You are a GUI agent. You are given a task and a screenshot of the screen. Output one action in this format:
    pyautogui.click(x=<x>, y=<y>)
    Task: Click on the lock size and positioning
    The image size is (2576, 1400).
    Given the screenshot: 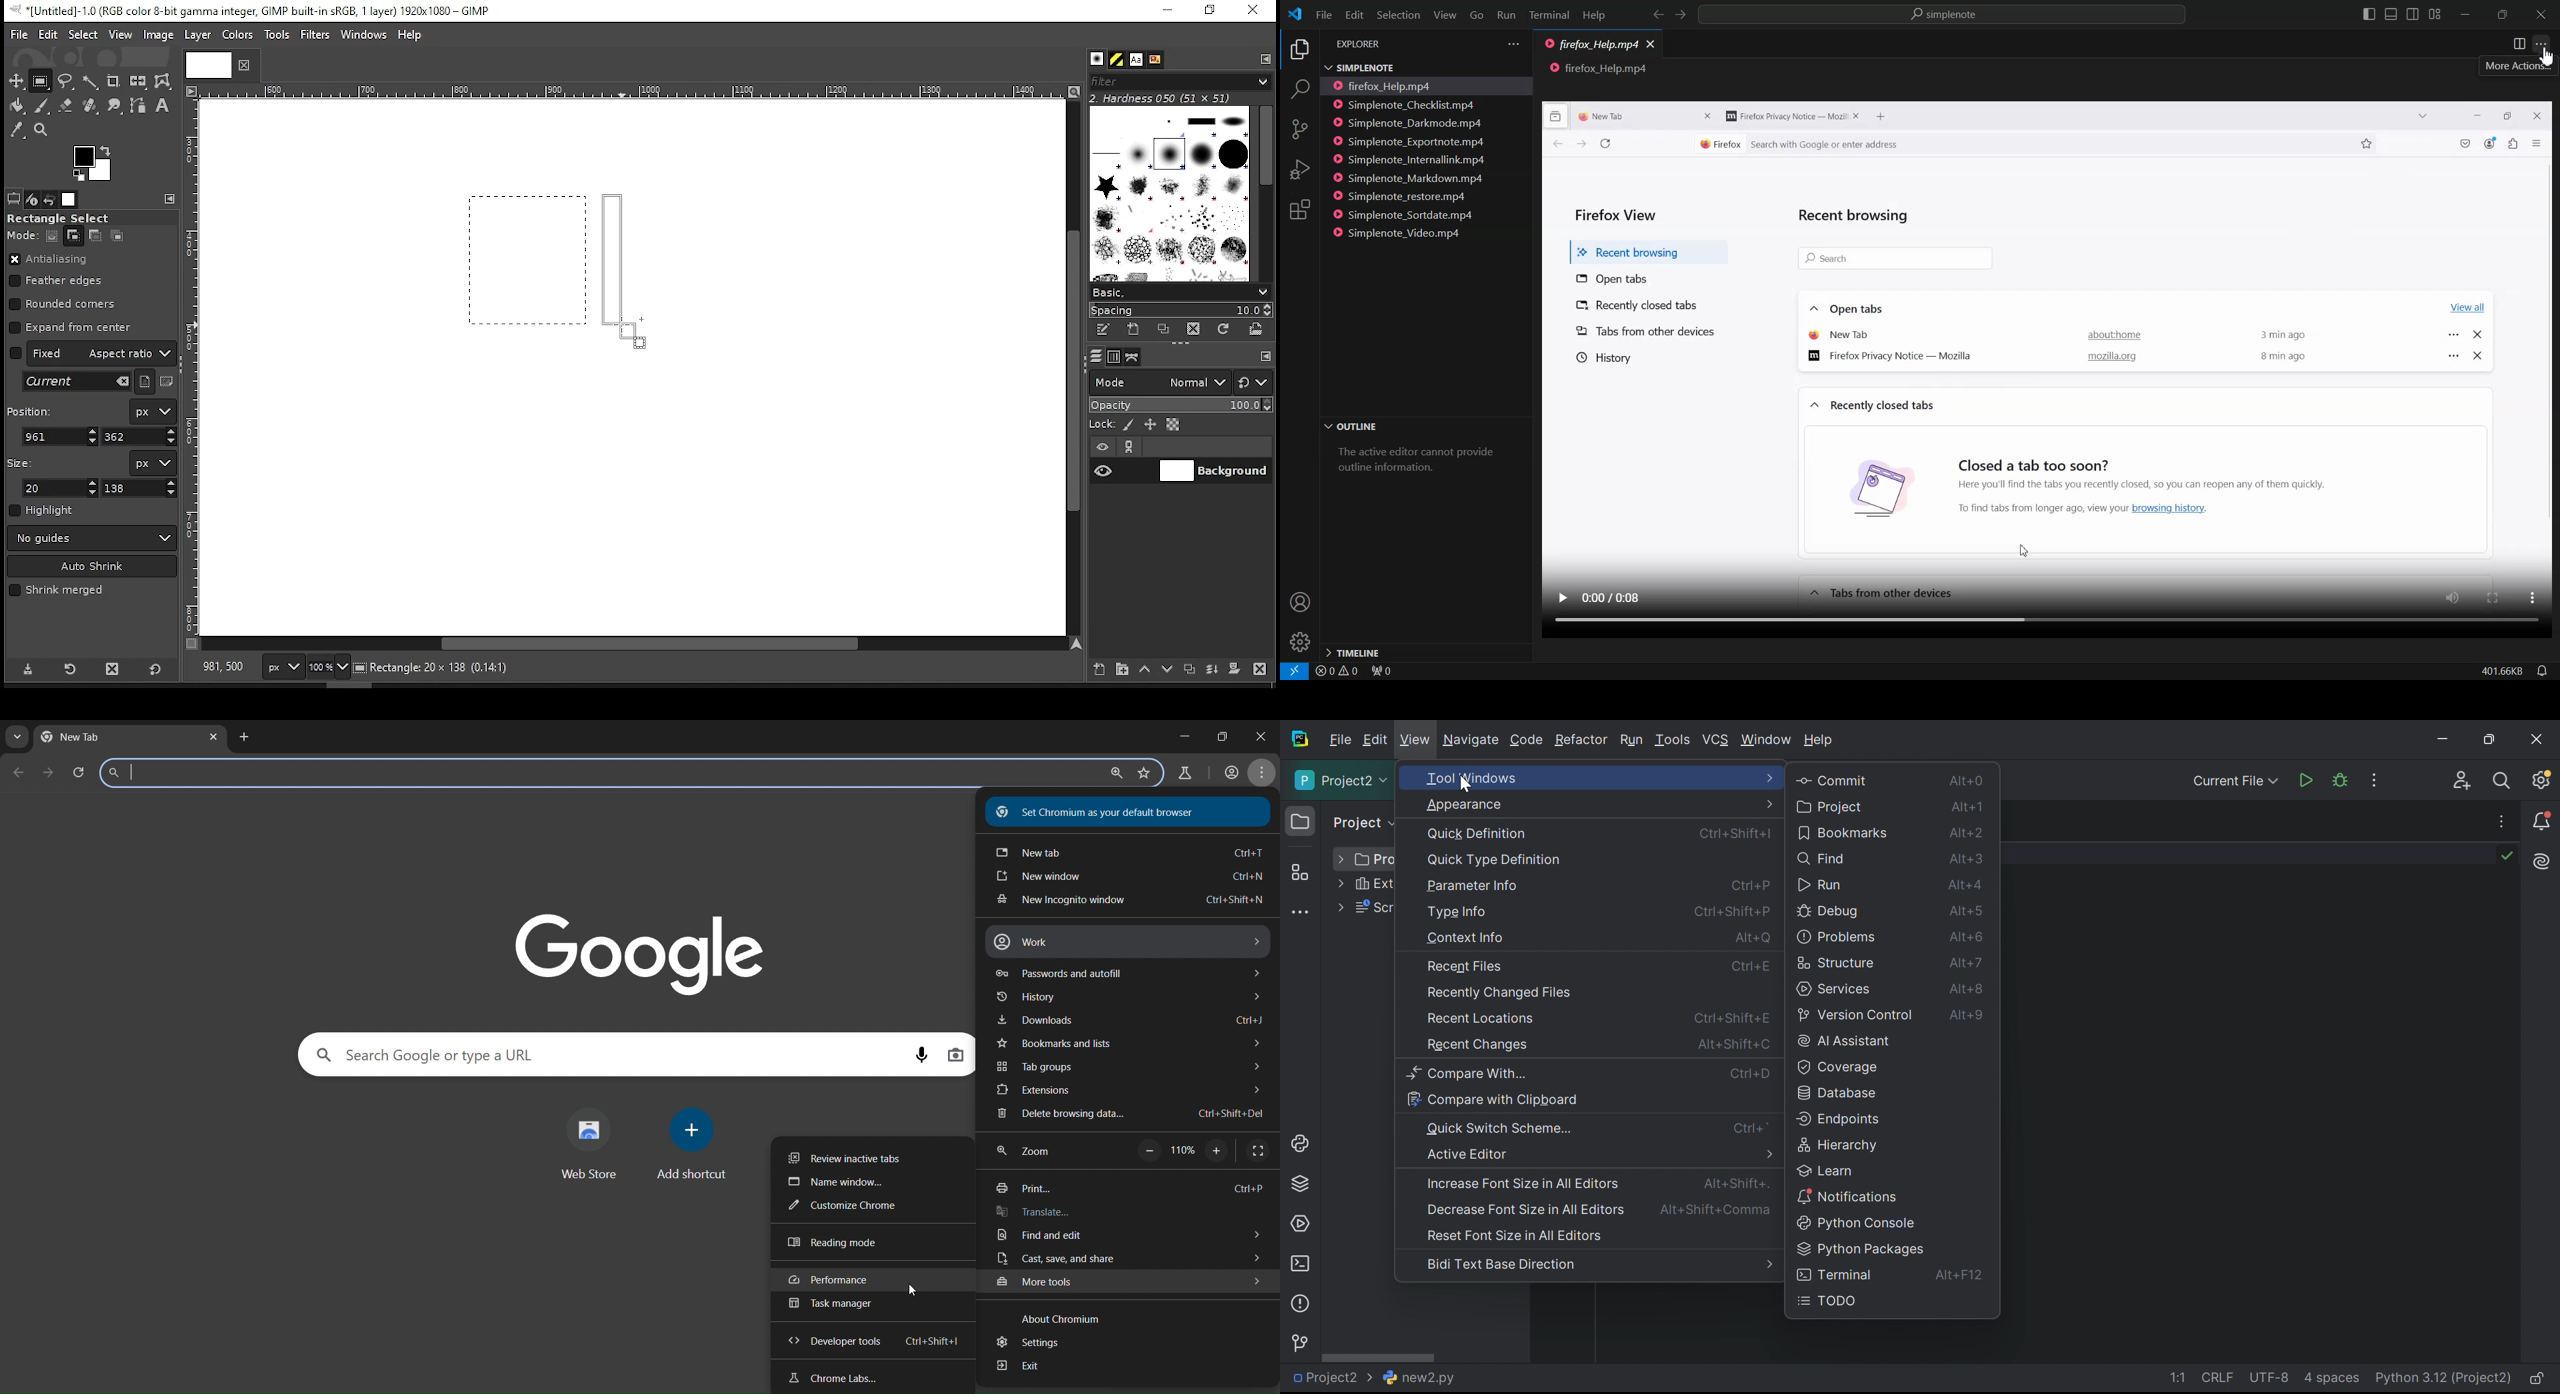 What is the action you would take?
    pyautogui.click(x=1152, y=425)
    